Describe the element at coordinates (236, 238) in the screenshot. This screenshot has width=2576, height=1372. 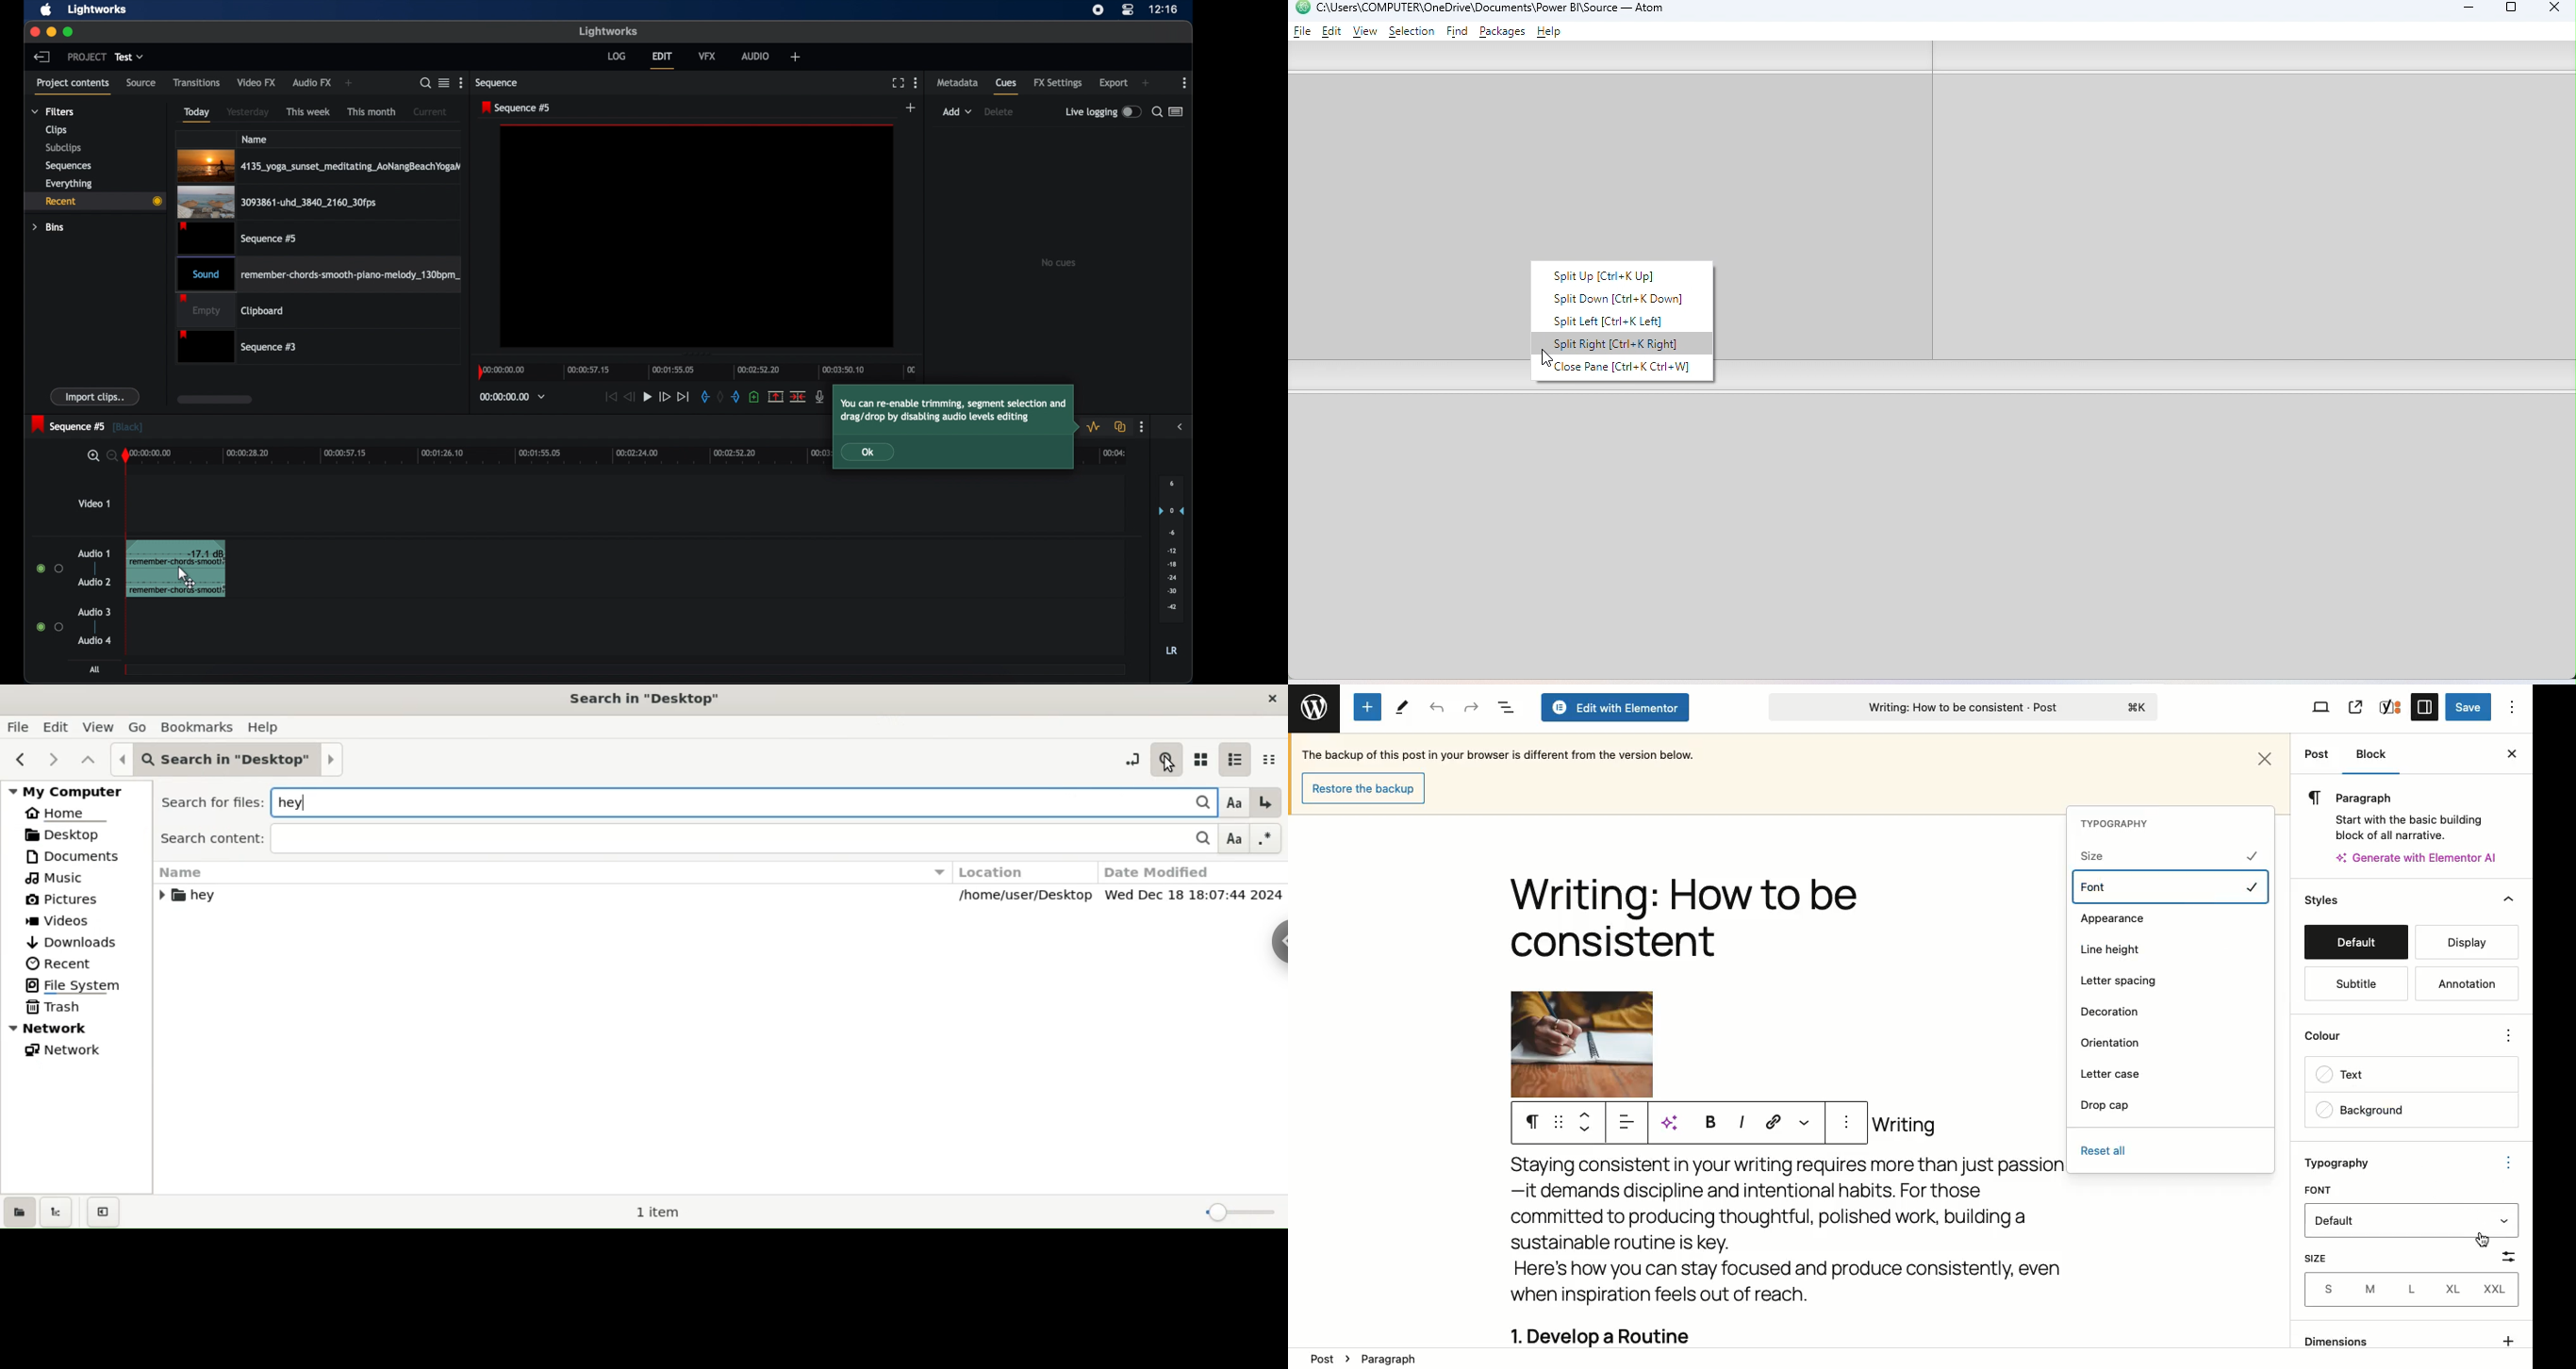
I see `sequence #5` at that location.